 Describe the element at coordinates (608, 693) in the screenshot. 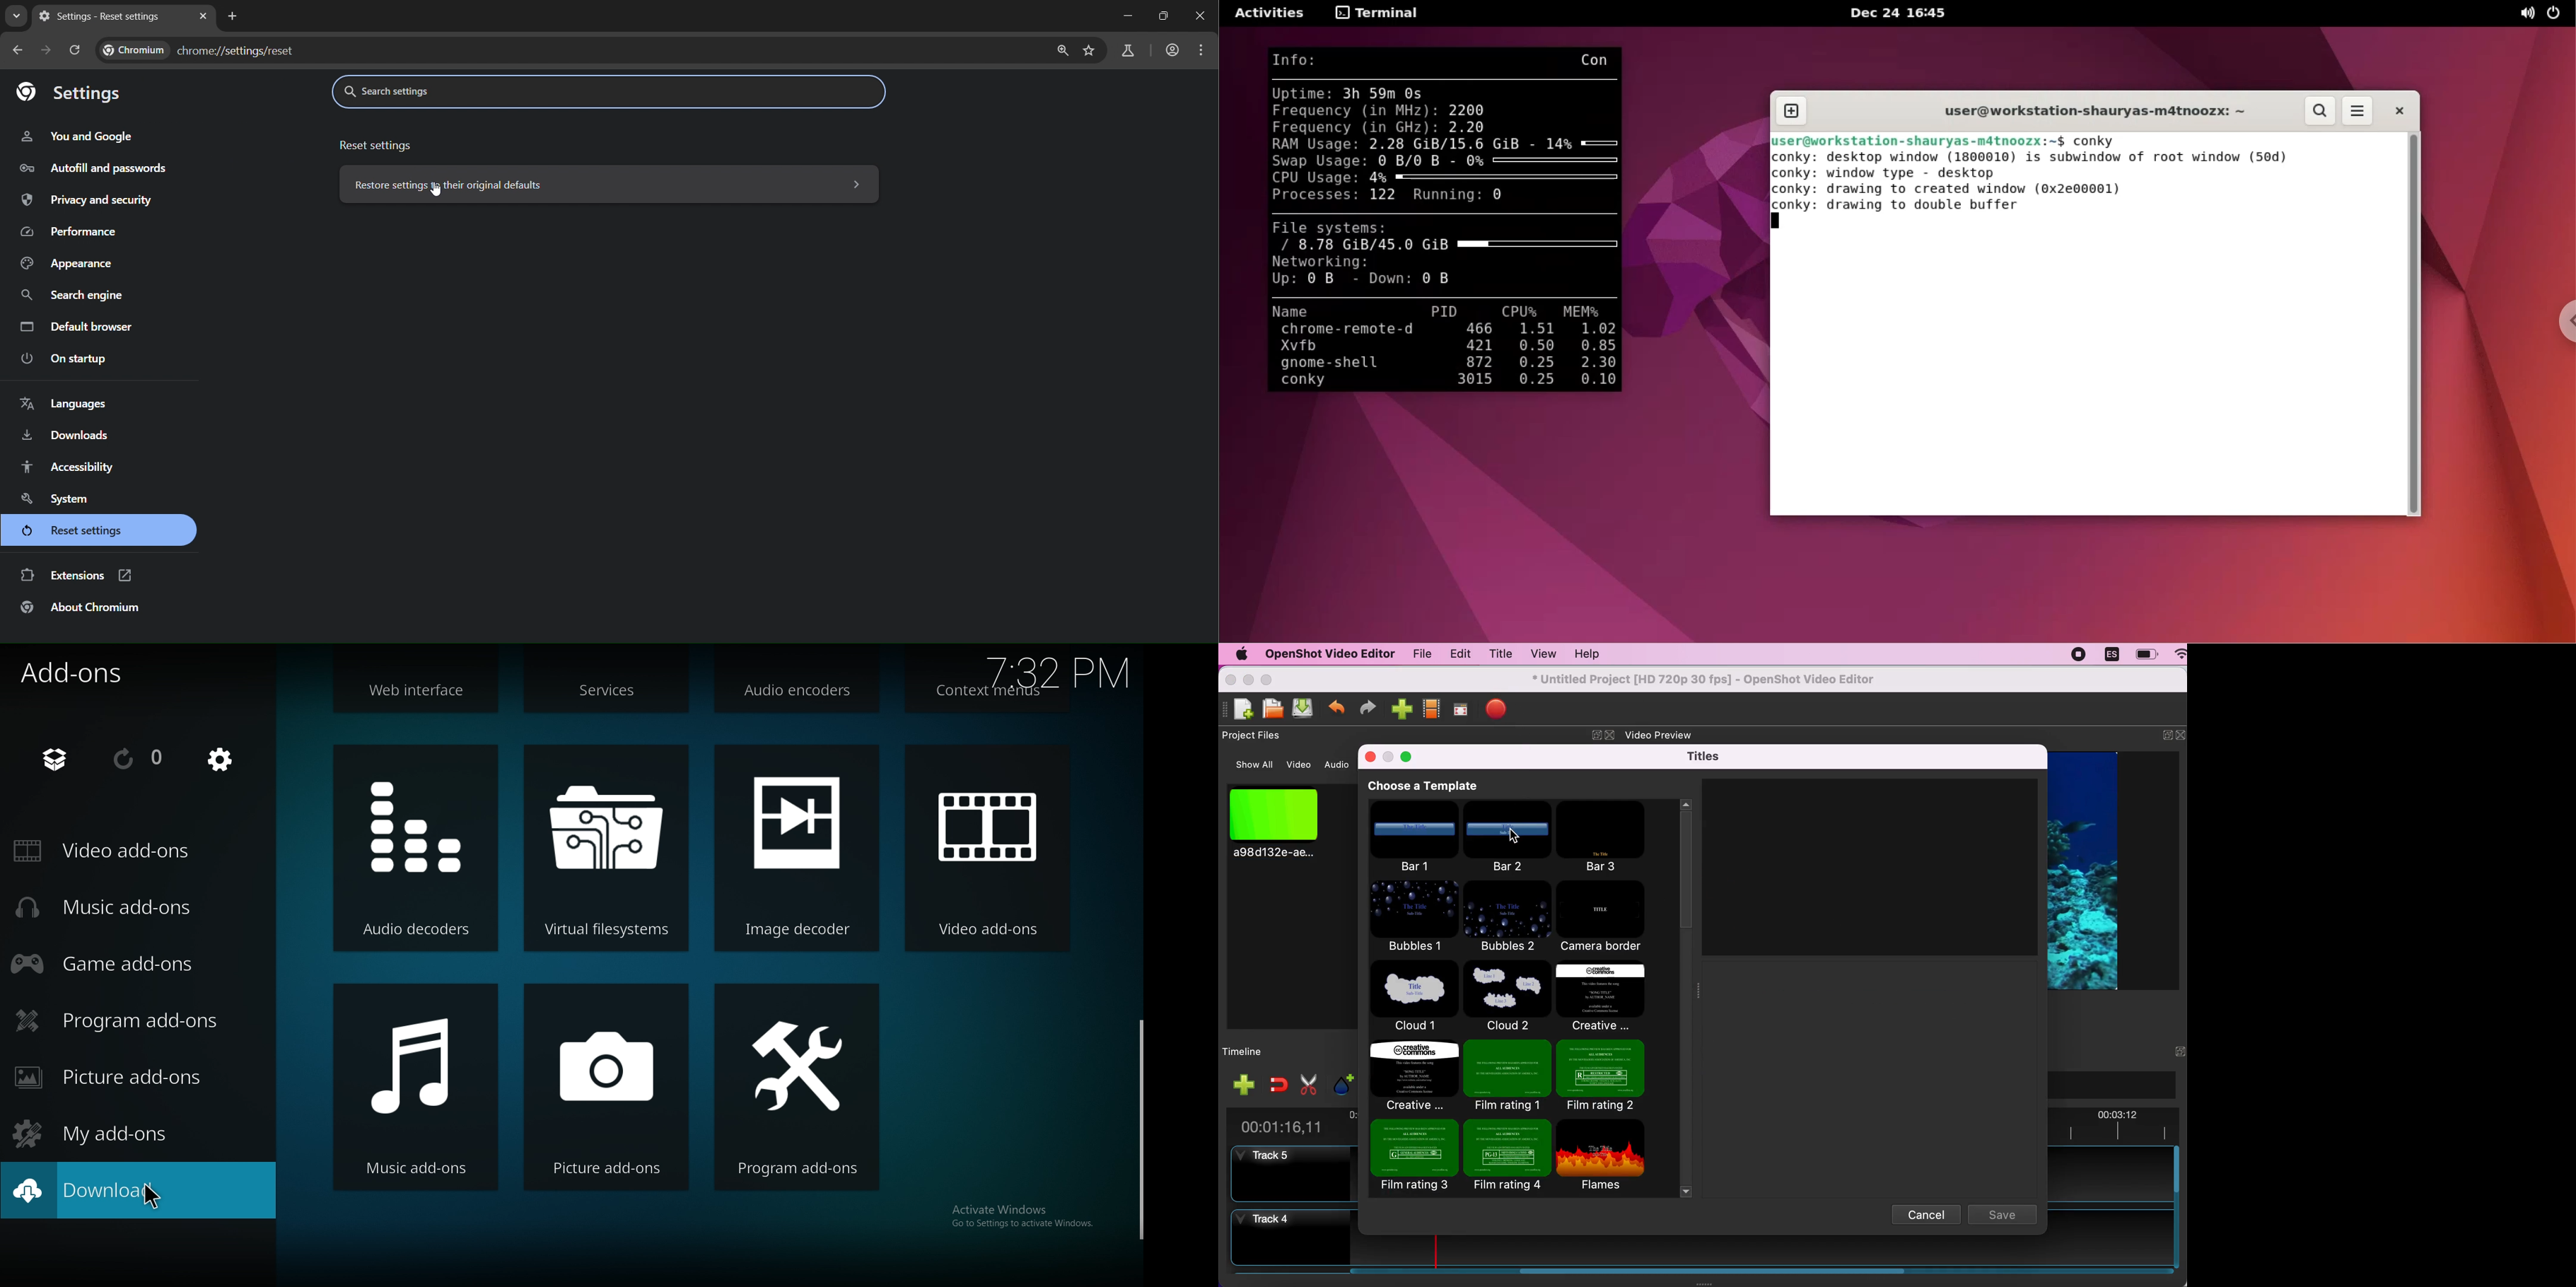

I see `services` at that location.